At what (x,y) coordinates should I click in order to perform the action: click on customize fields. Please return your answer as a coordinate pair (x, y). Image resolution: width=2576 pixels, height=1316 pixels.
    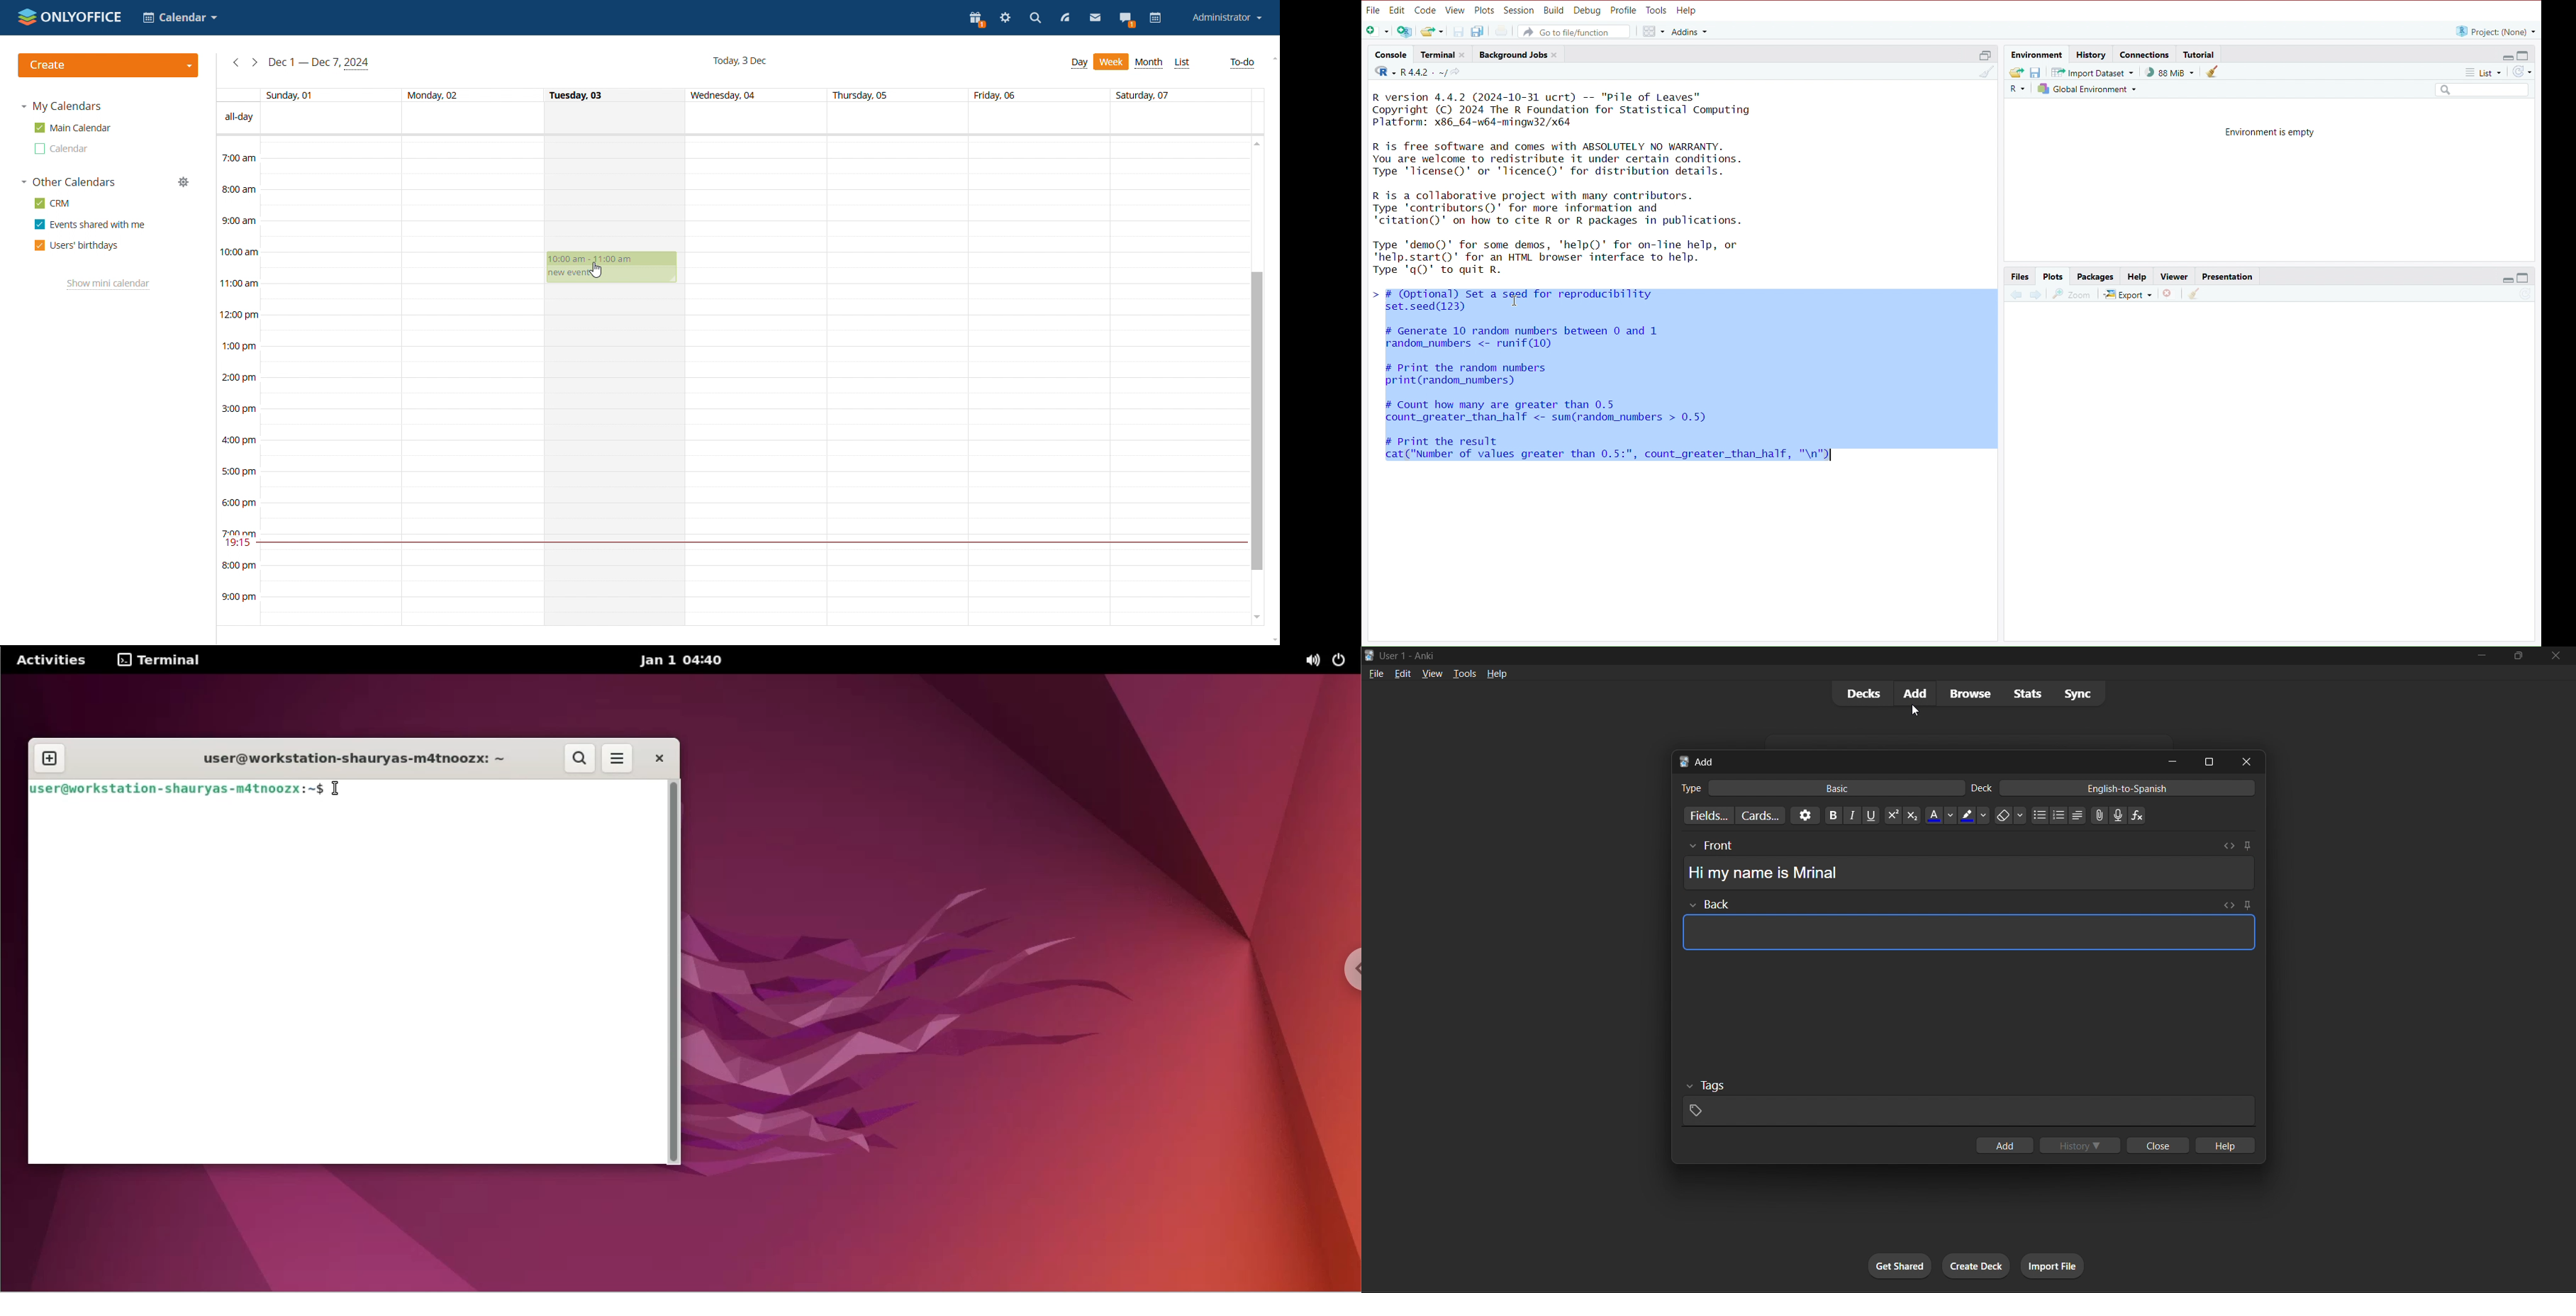
    Looking at the image, I should click on (1707, 815).